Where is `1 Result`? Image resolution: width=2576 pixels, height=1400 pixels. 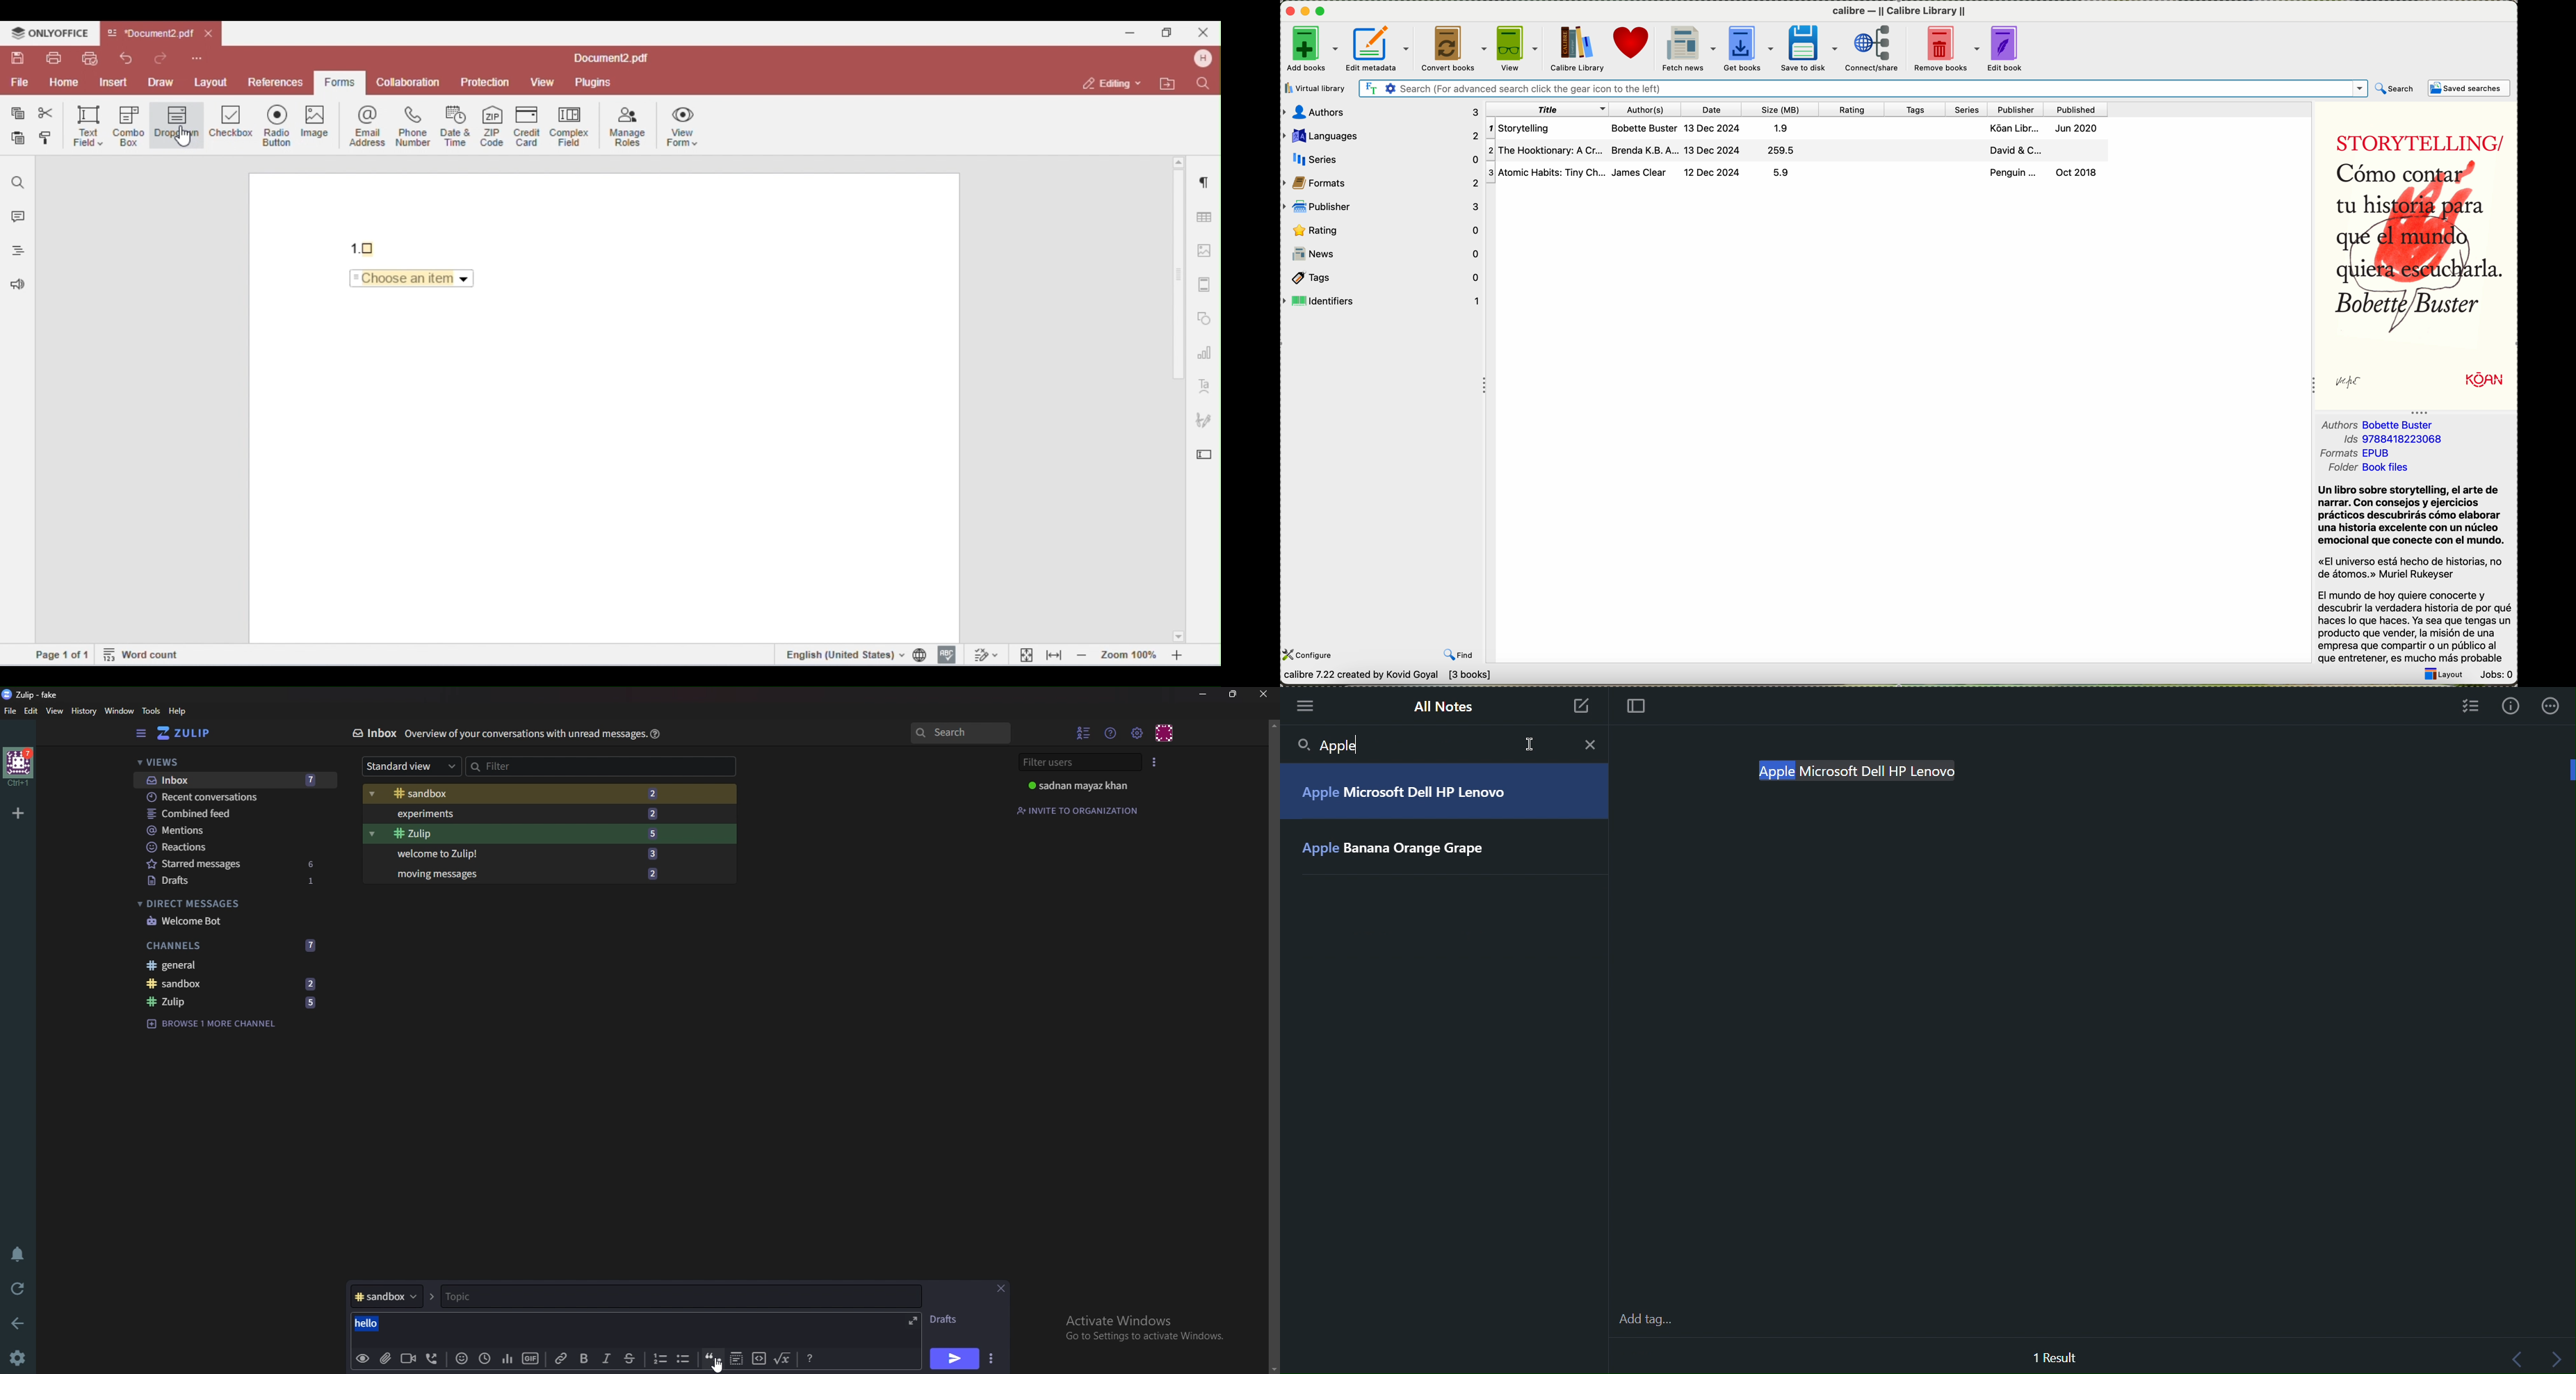
1 Result is located at coordinates (2055, 1359).